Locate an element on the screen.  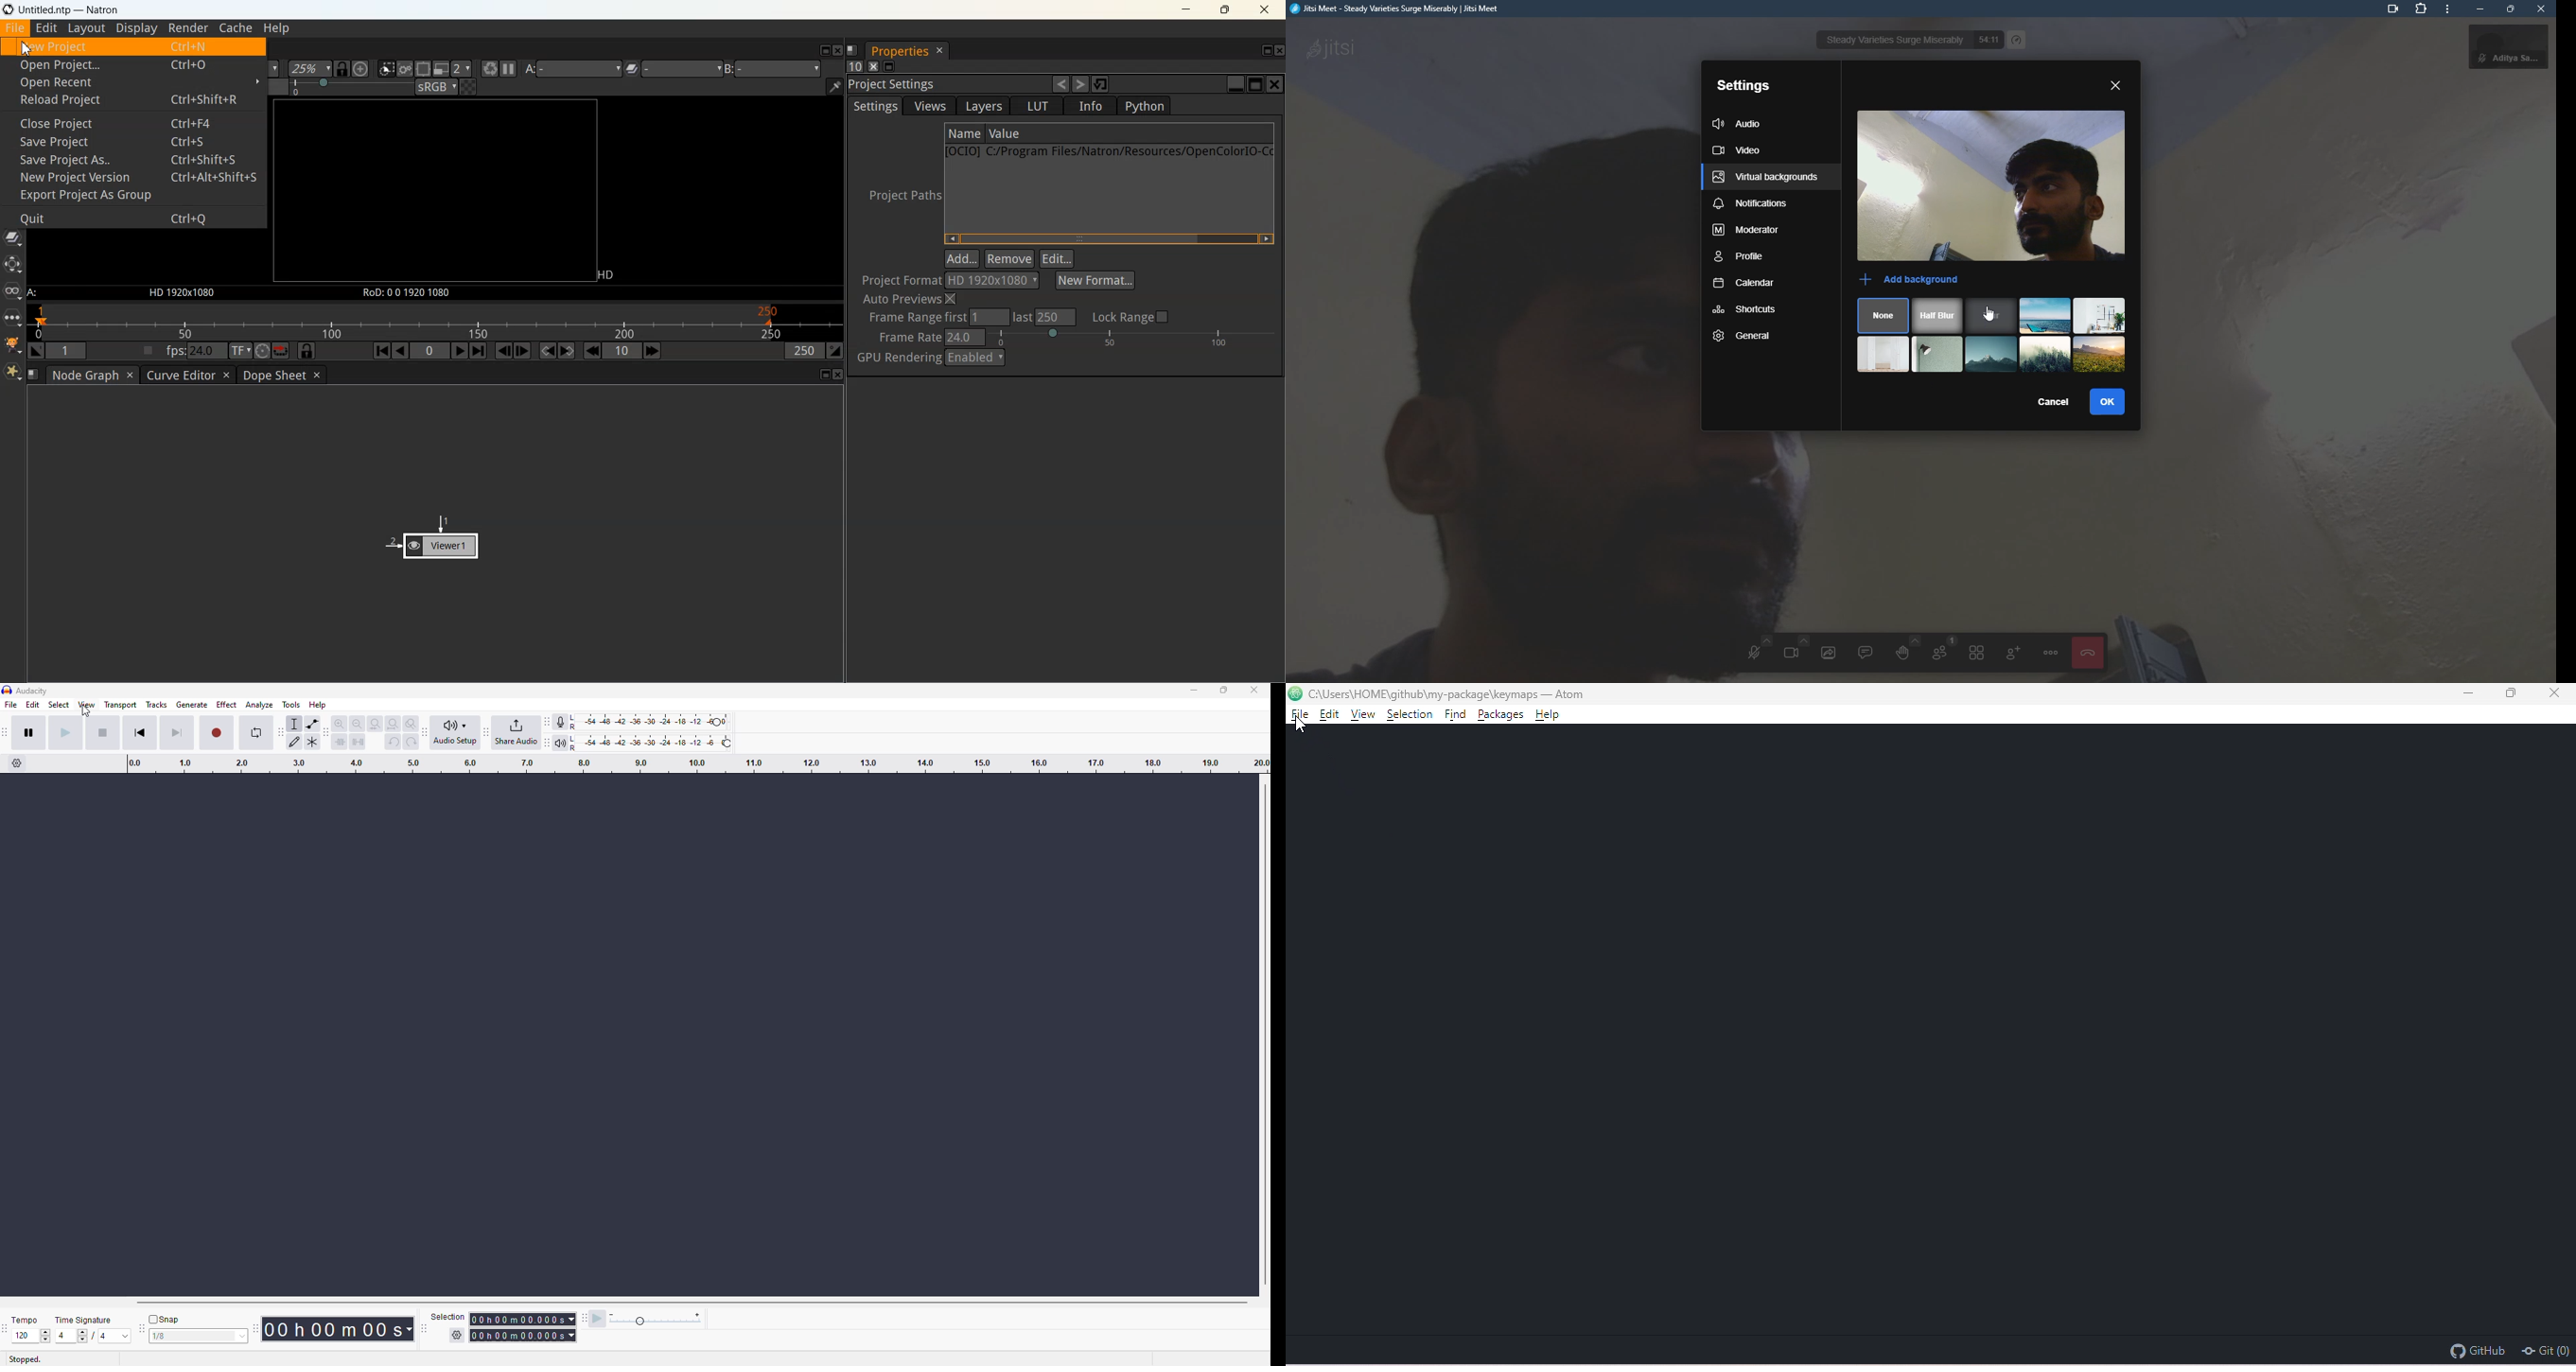
none is located at coordinates (1884, 316).